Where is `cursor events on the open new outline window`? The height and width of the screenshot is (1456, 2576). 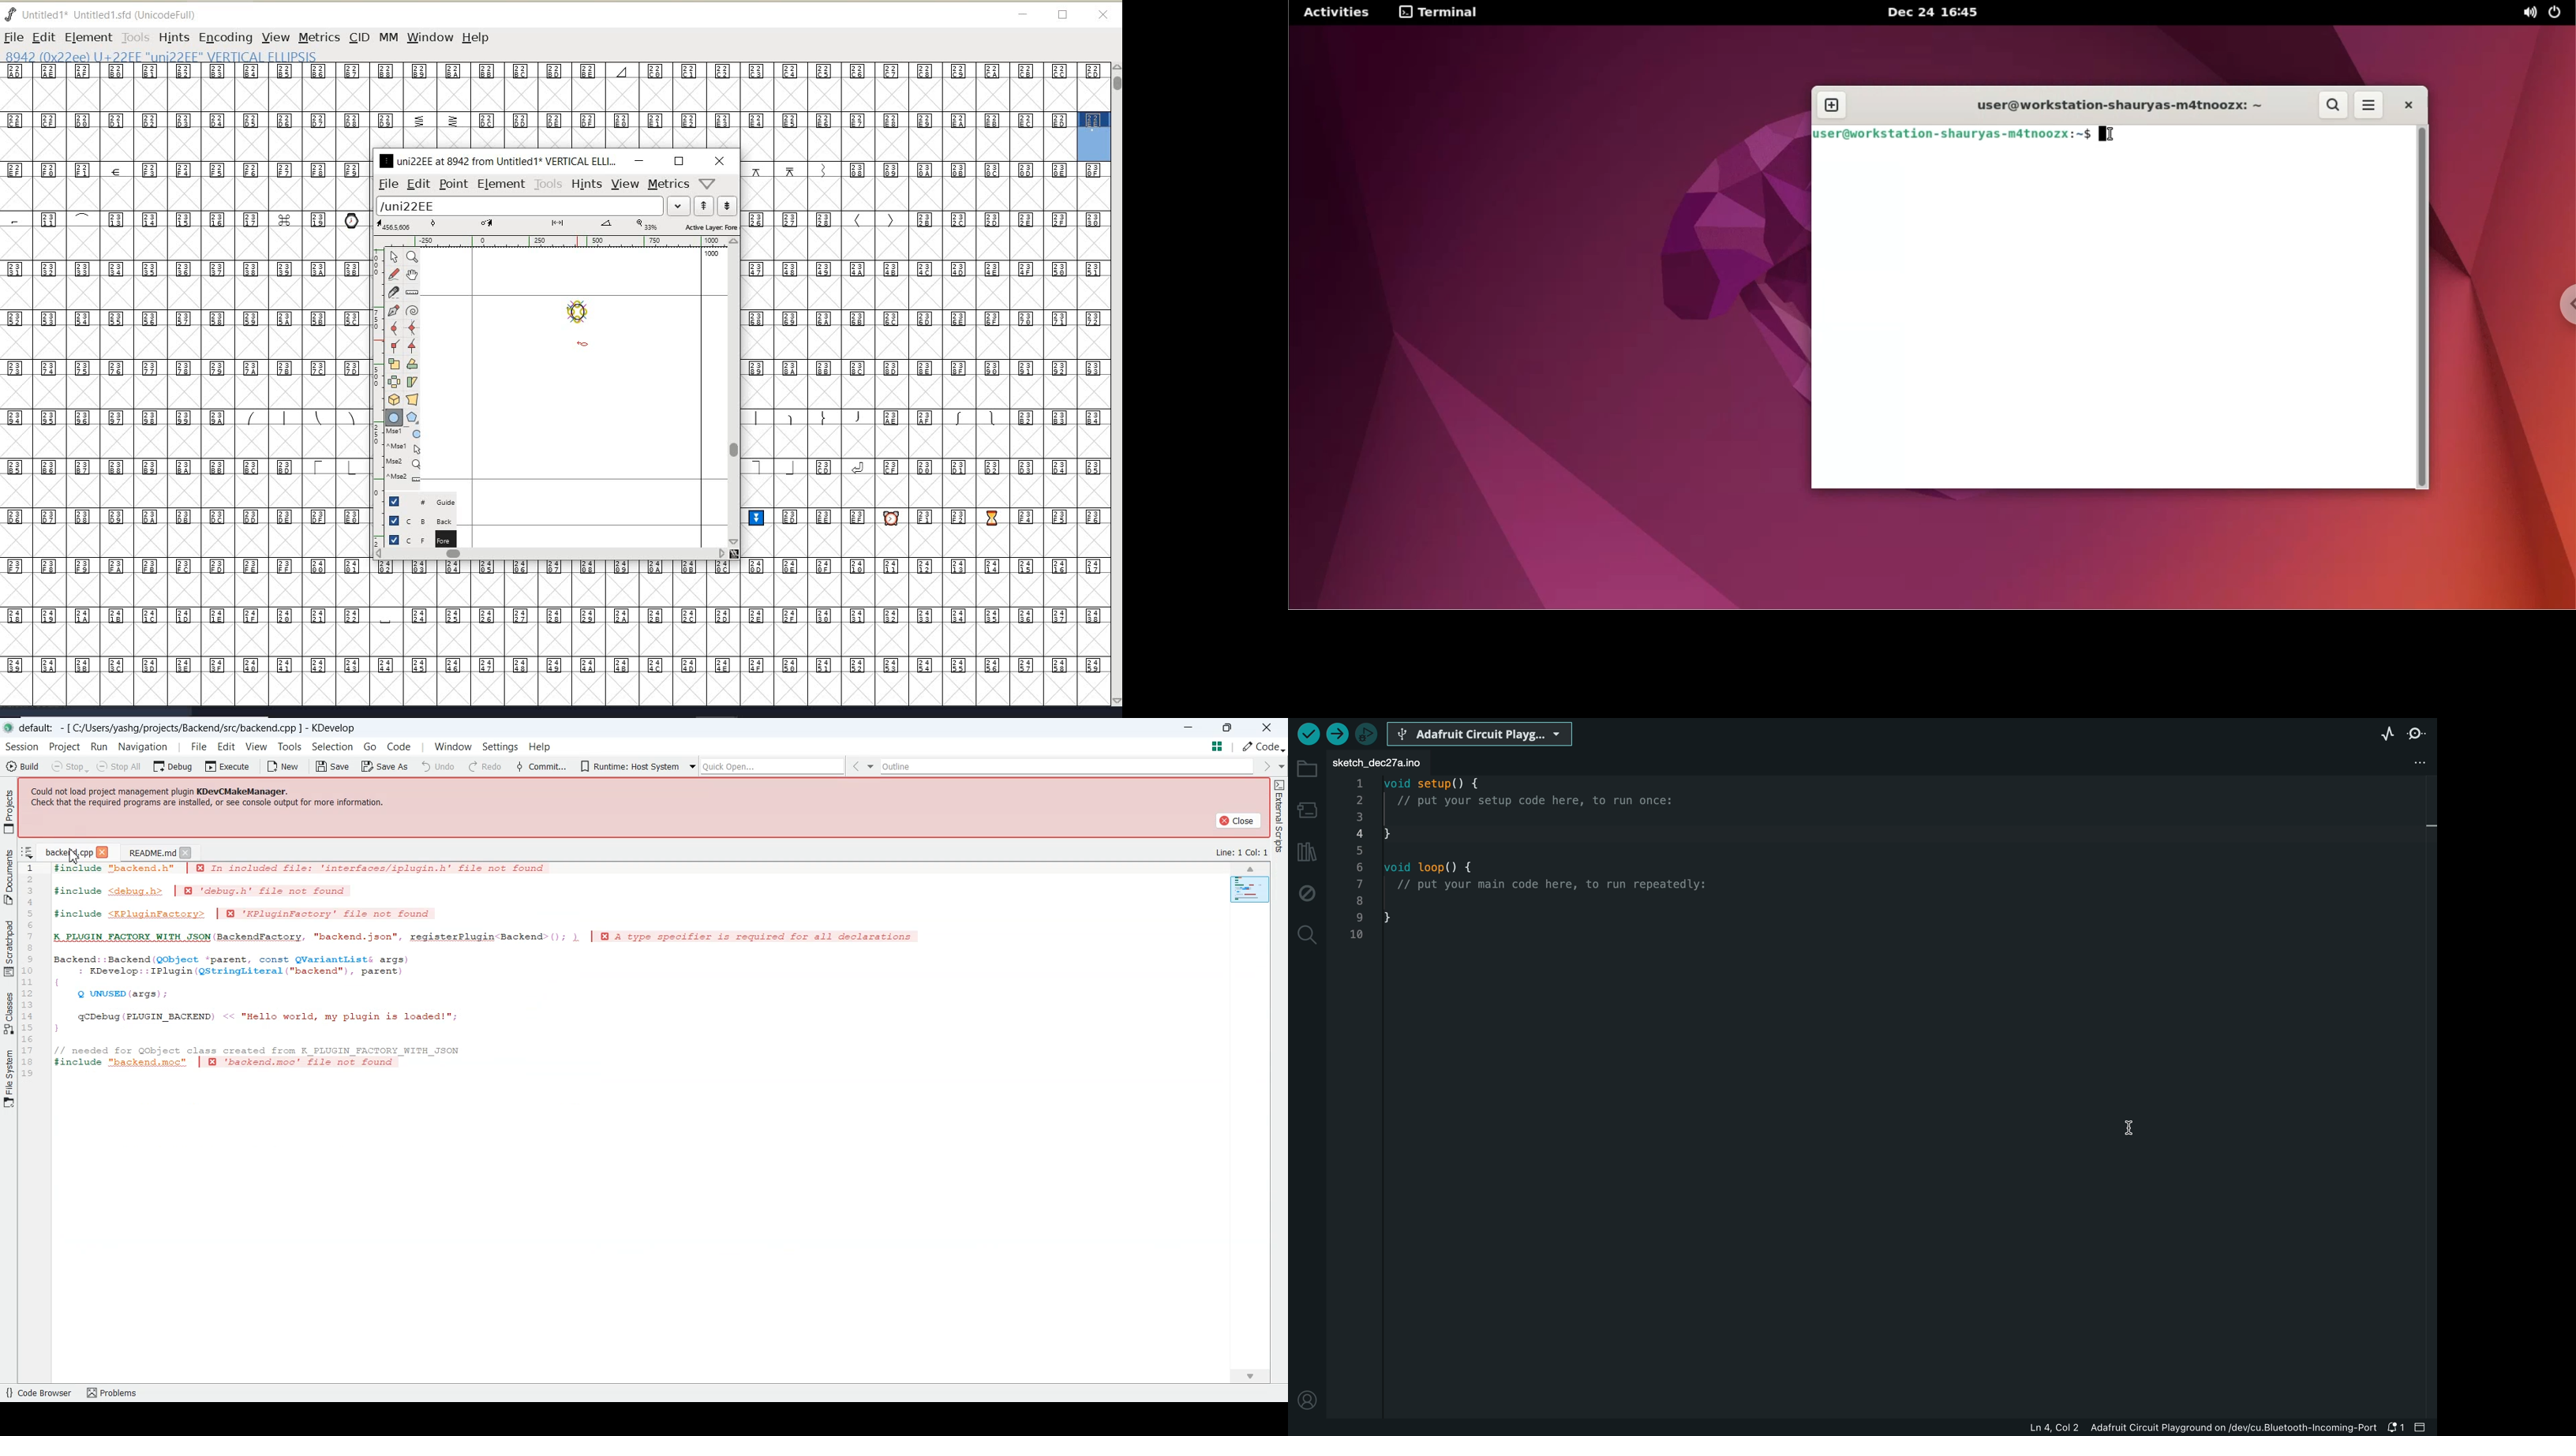 cursor events on the open new outline window is located at coordinates (405, 455).